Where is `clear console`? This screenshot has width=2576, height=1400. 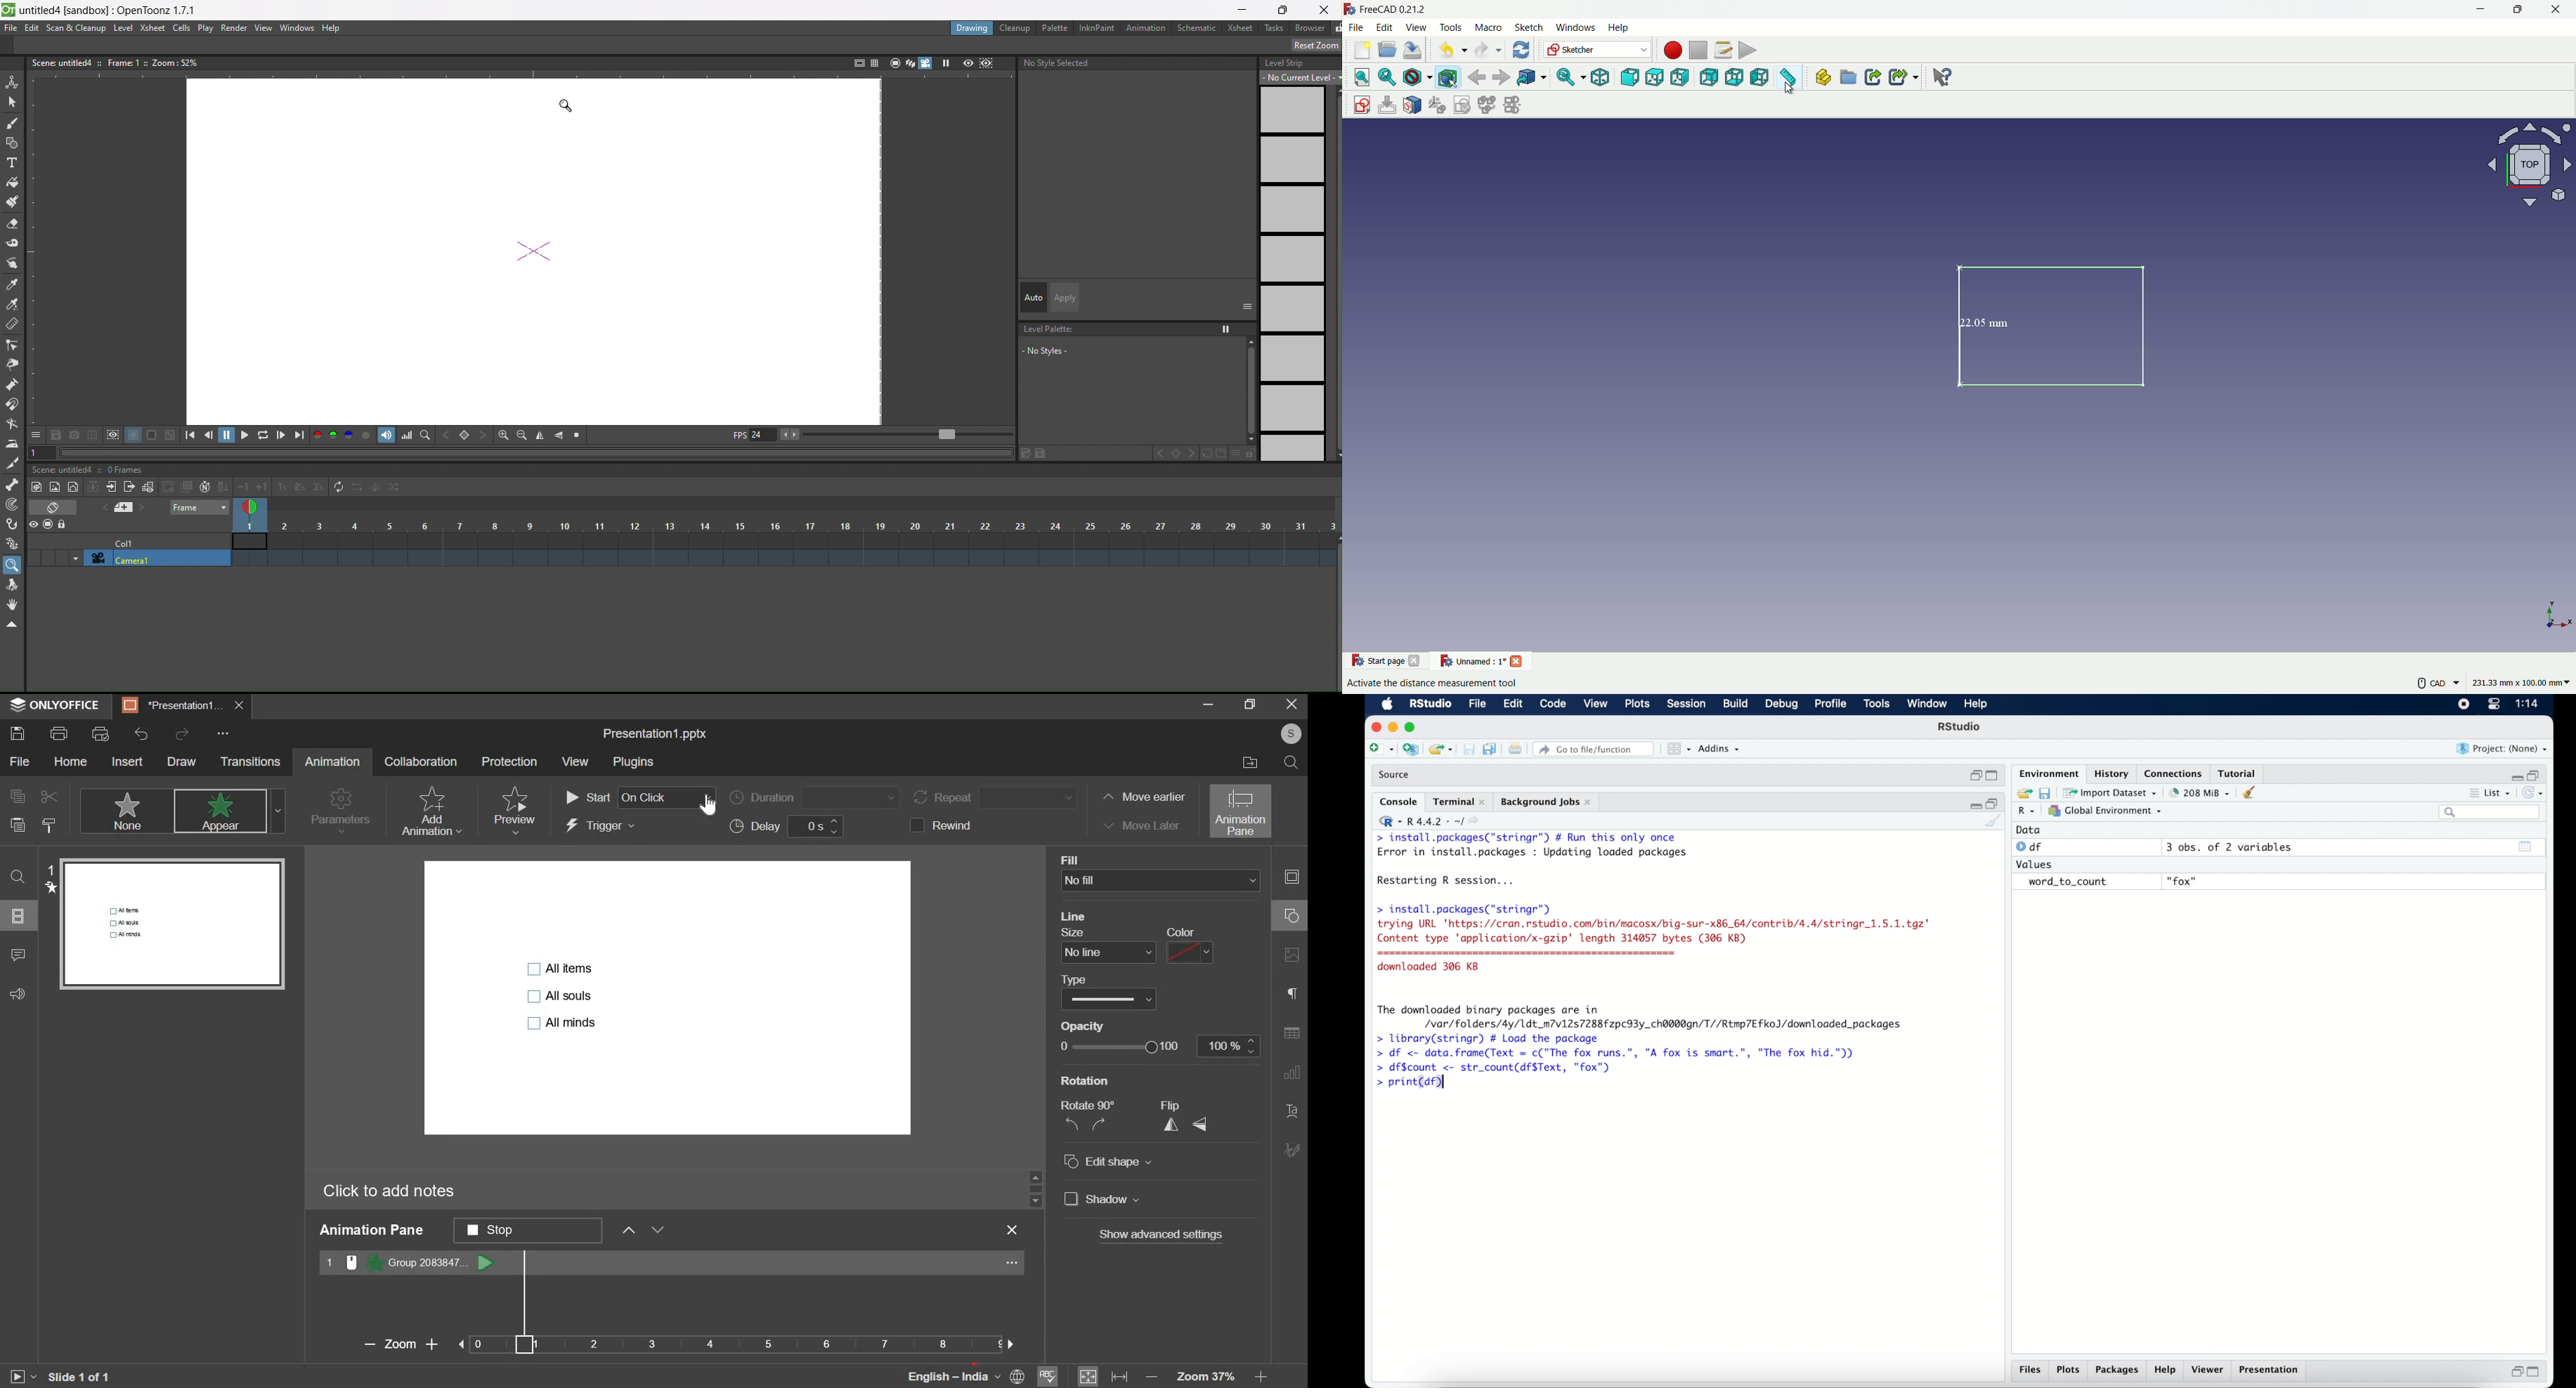 clear console is located at coordinates (1994, 822).